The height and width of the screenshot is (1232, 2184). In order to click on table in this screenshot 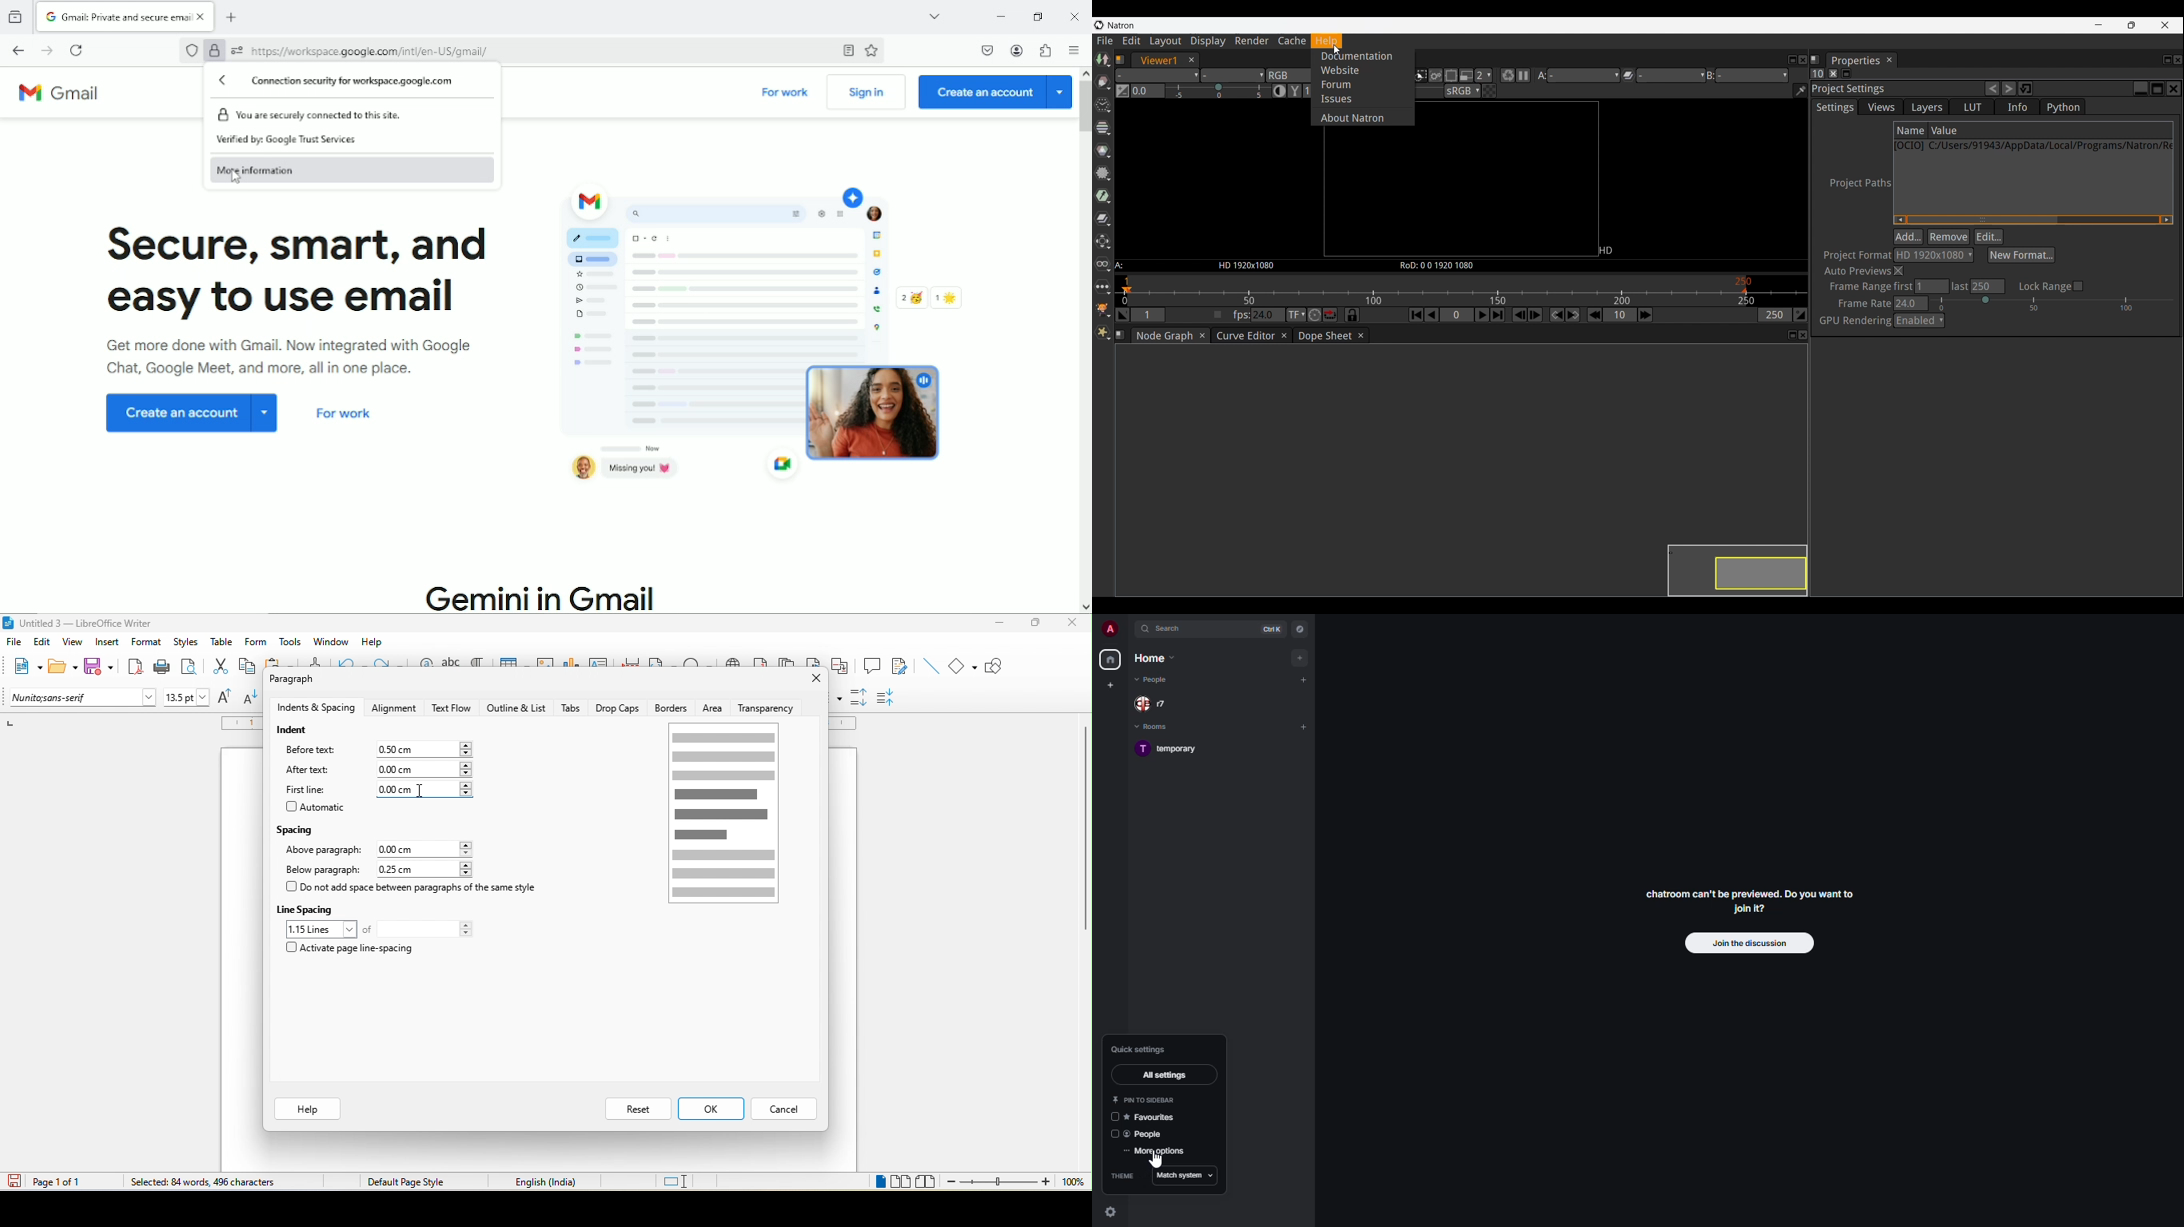, I will do `click(222, 641)`.